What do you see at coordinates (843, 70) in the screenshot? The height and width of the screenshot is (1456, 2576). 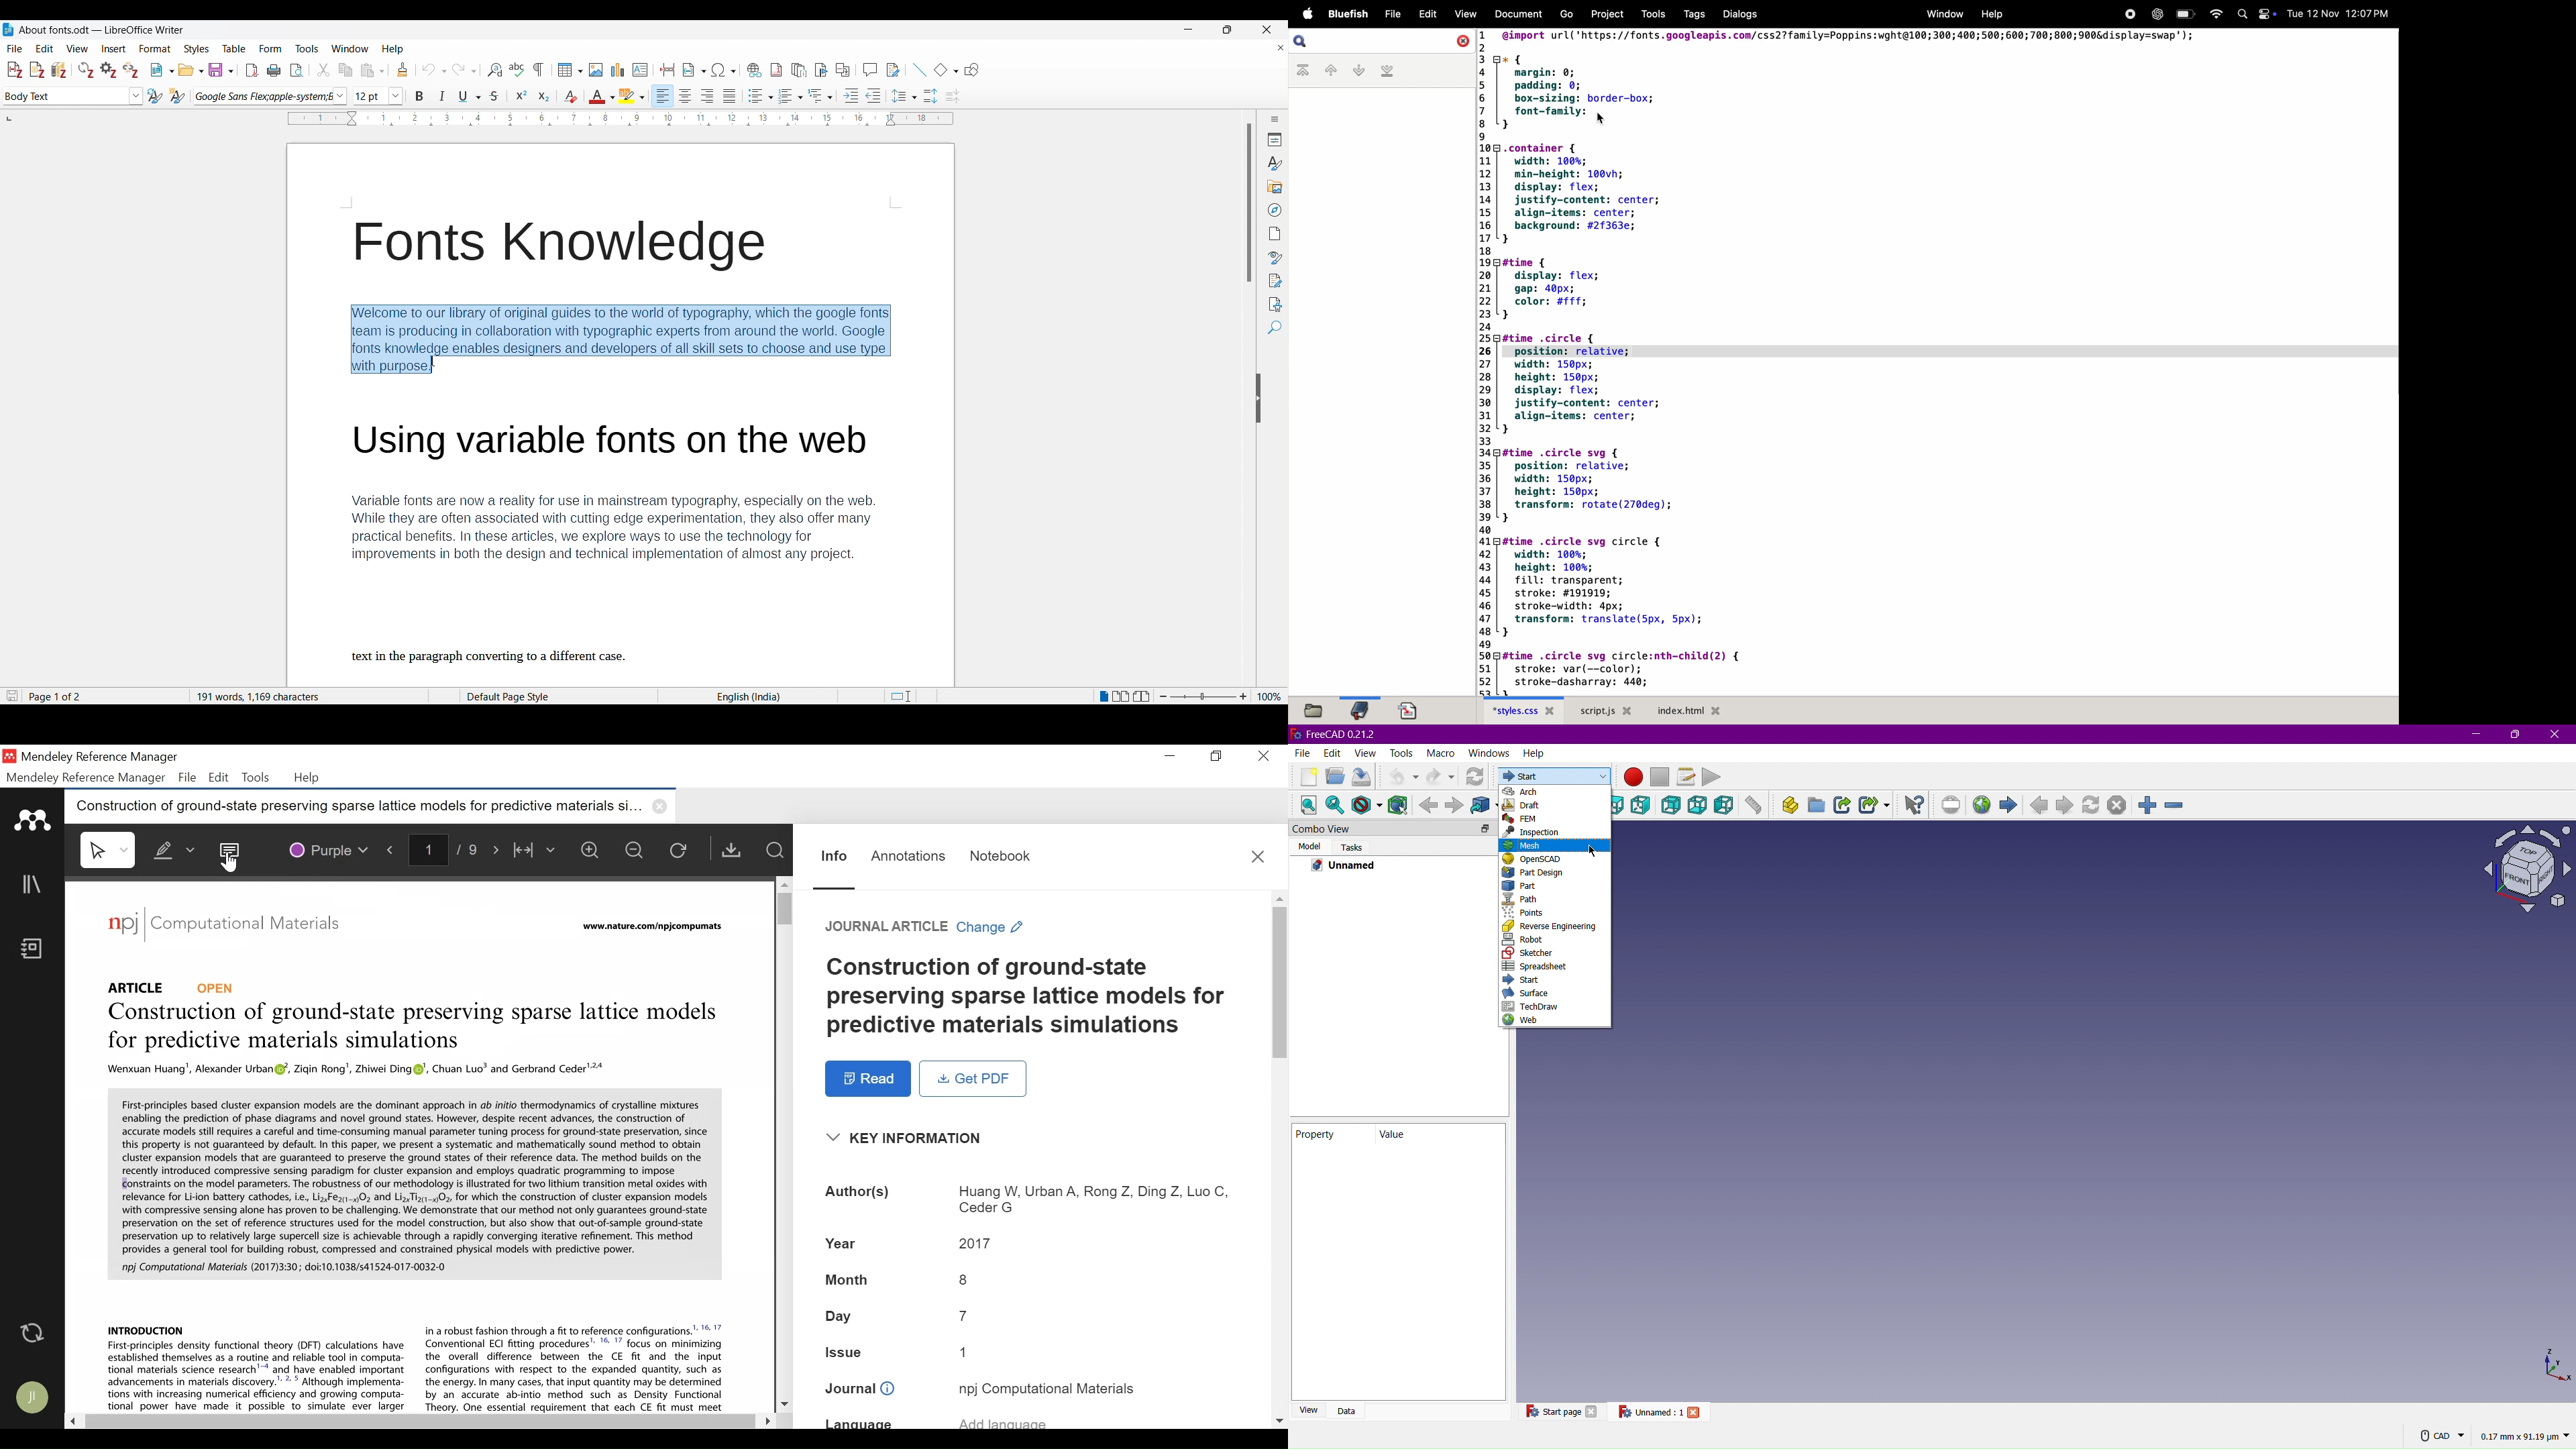 I see `Insert cross-reference` at bounding box center [843, 70].